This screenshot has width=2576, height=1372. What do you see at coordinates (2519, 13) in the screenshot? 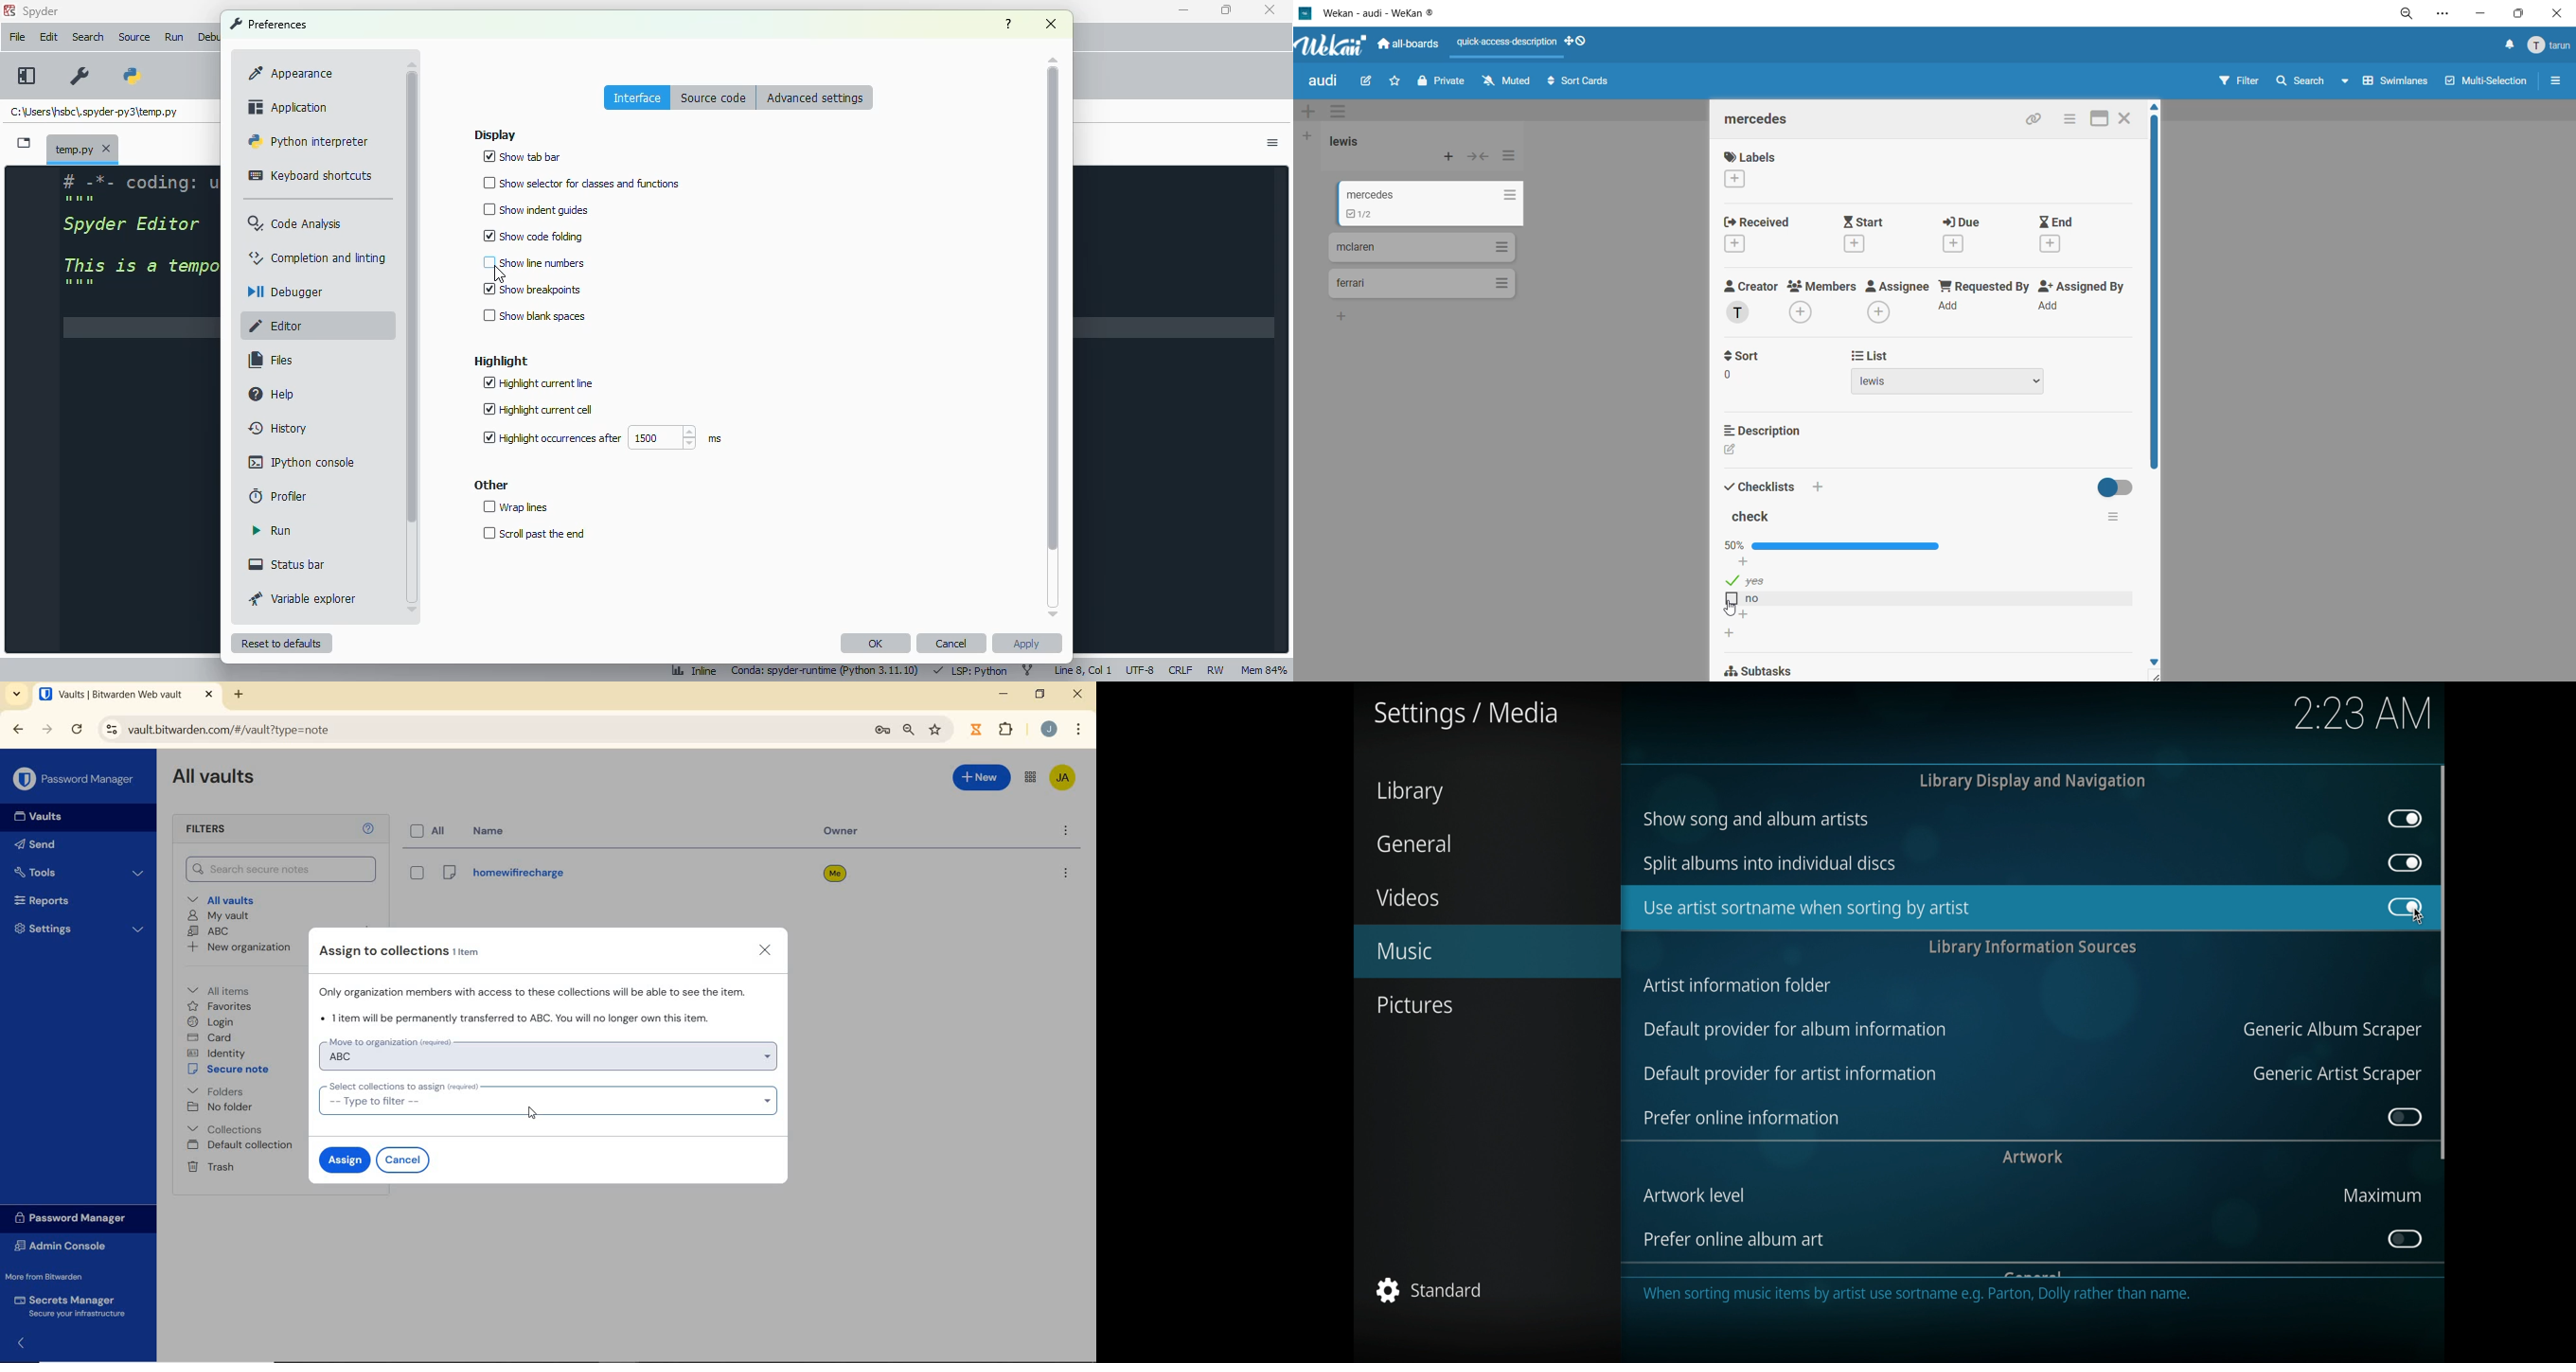
I see `maximize` at bounding box center [2519, 13].